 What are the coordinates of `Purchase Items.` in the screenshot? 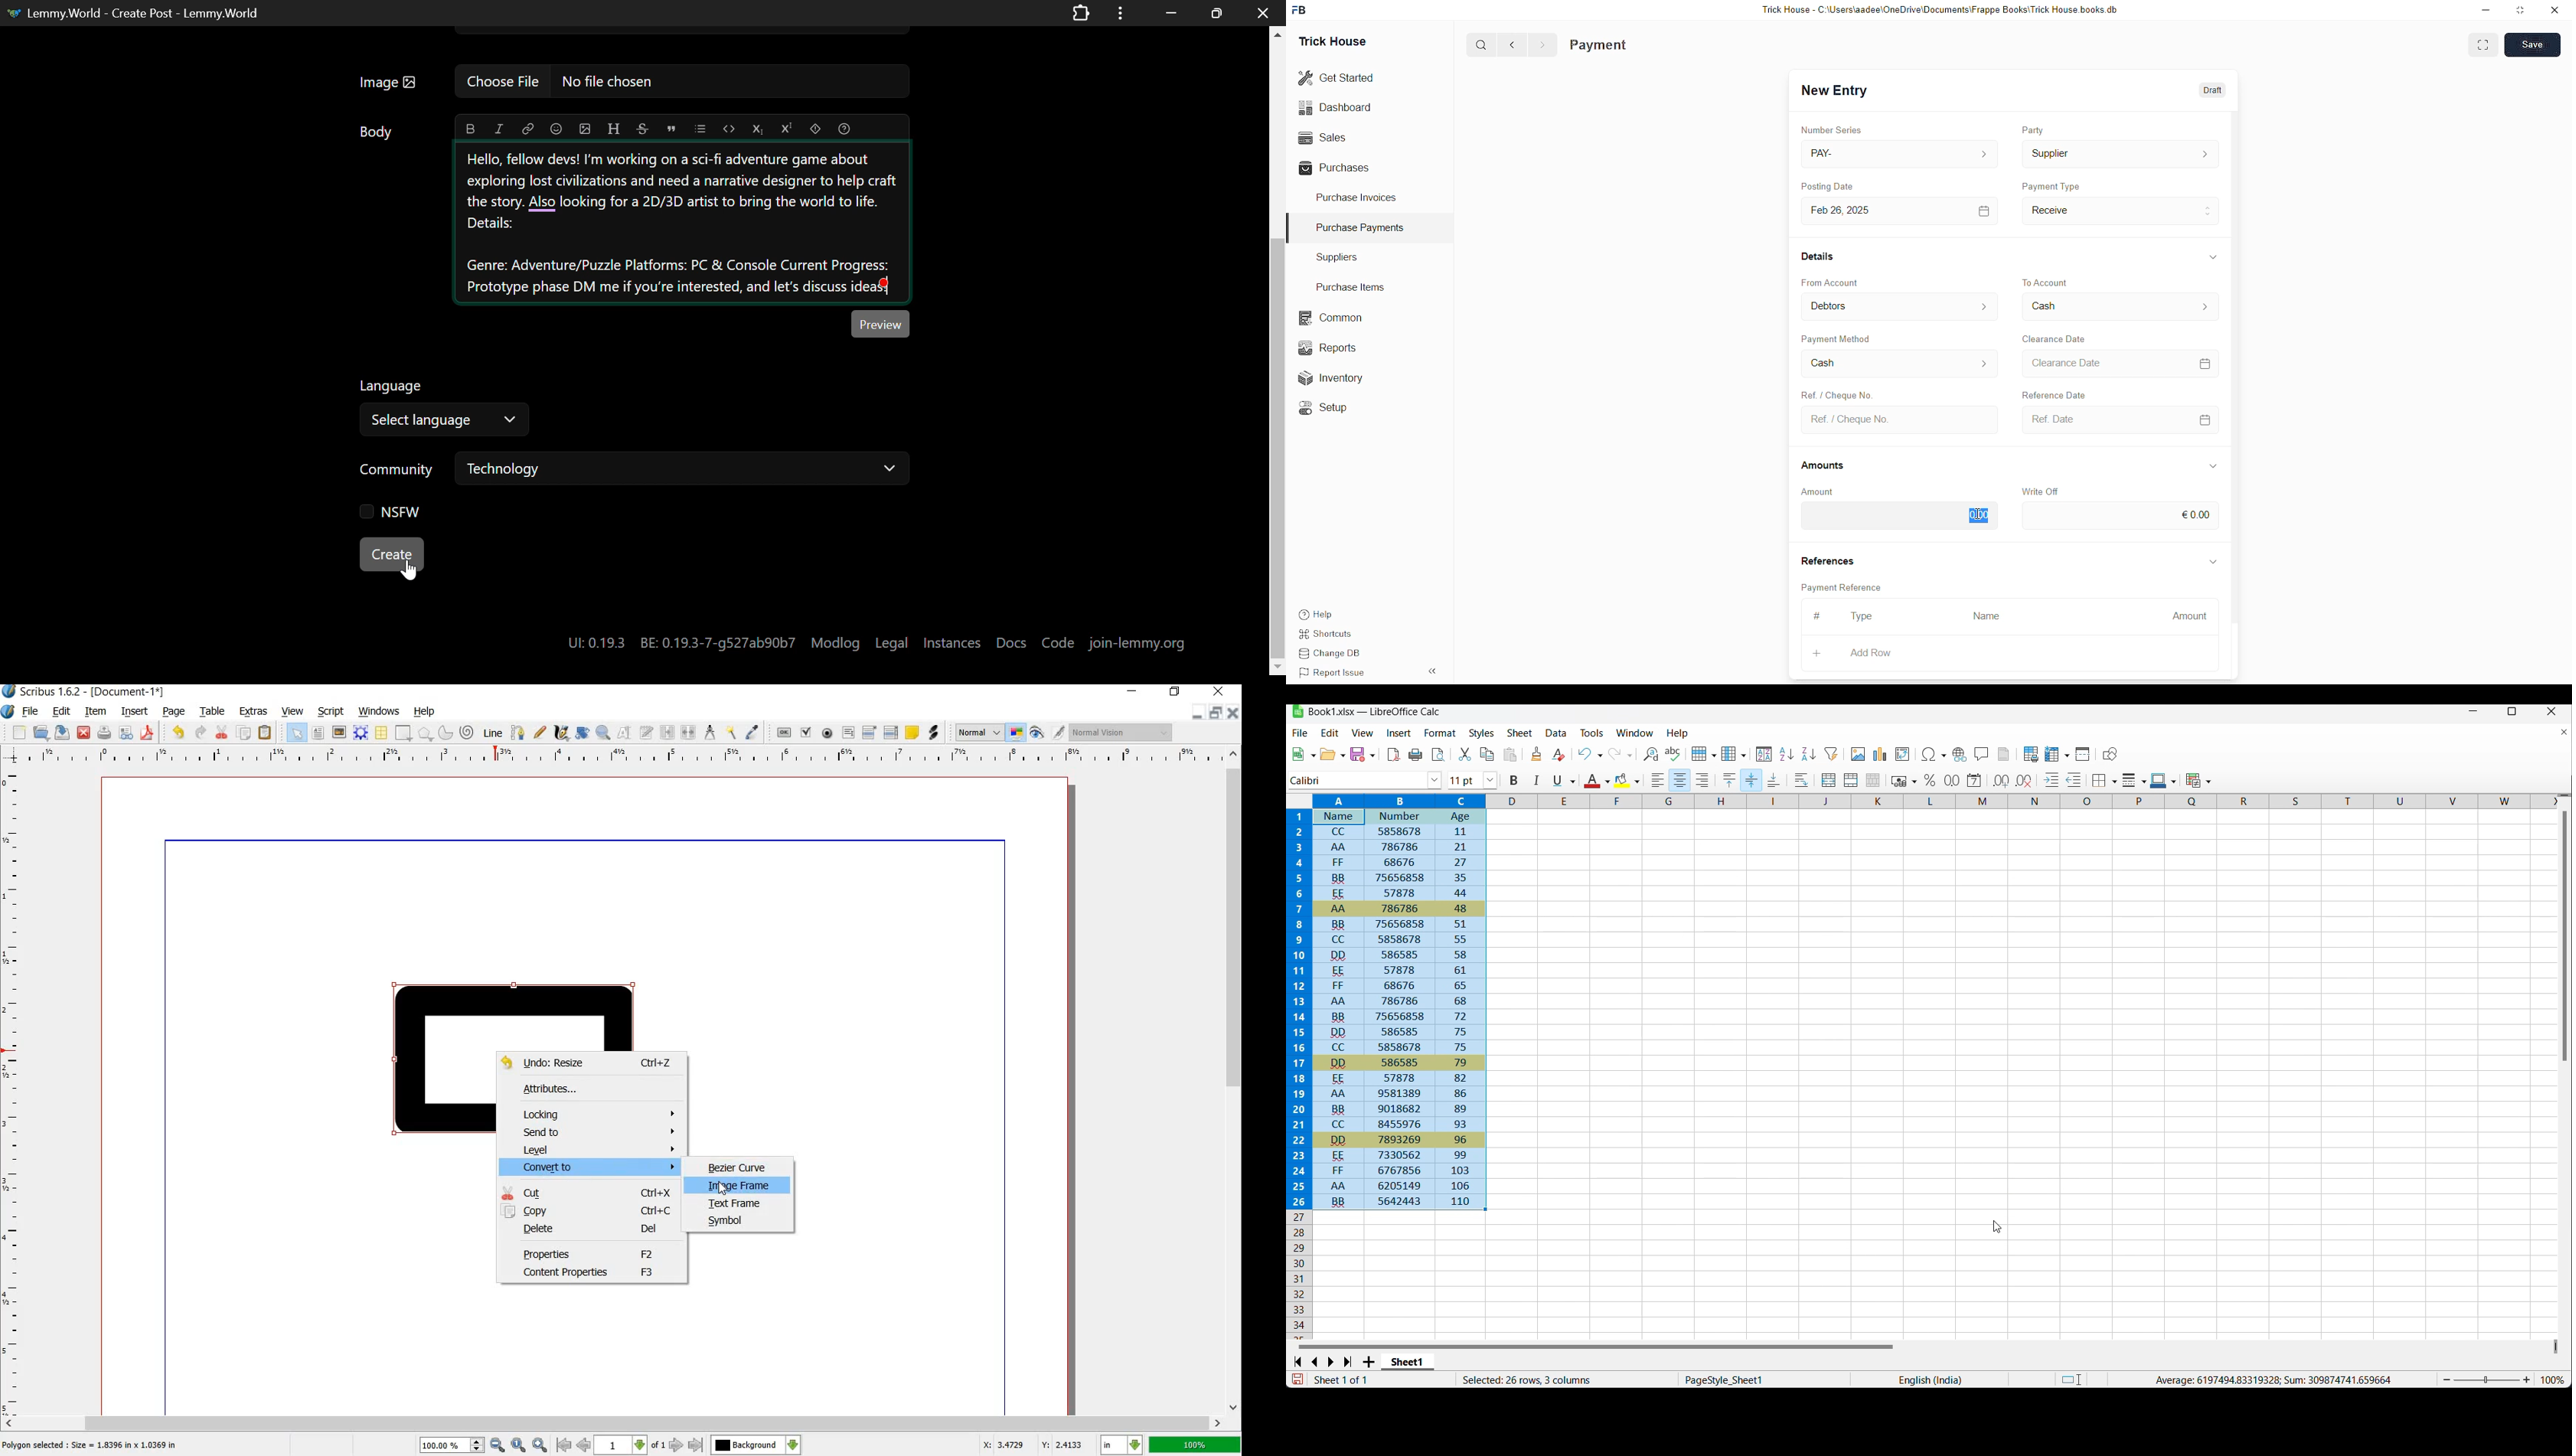 It's located at (1348, 285).